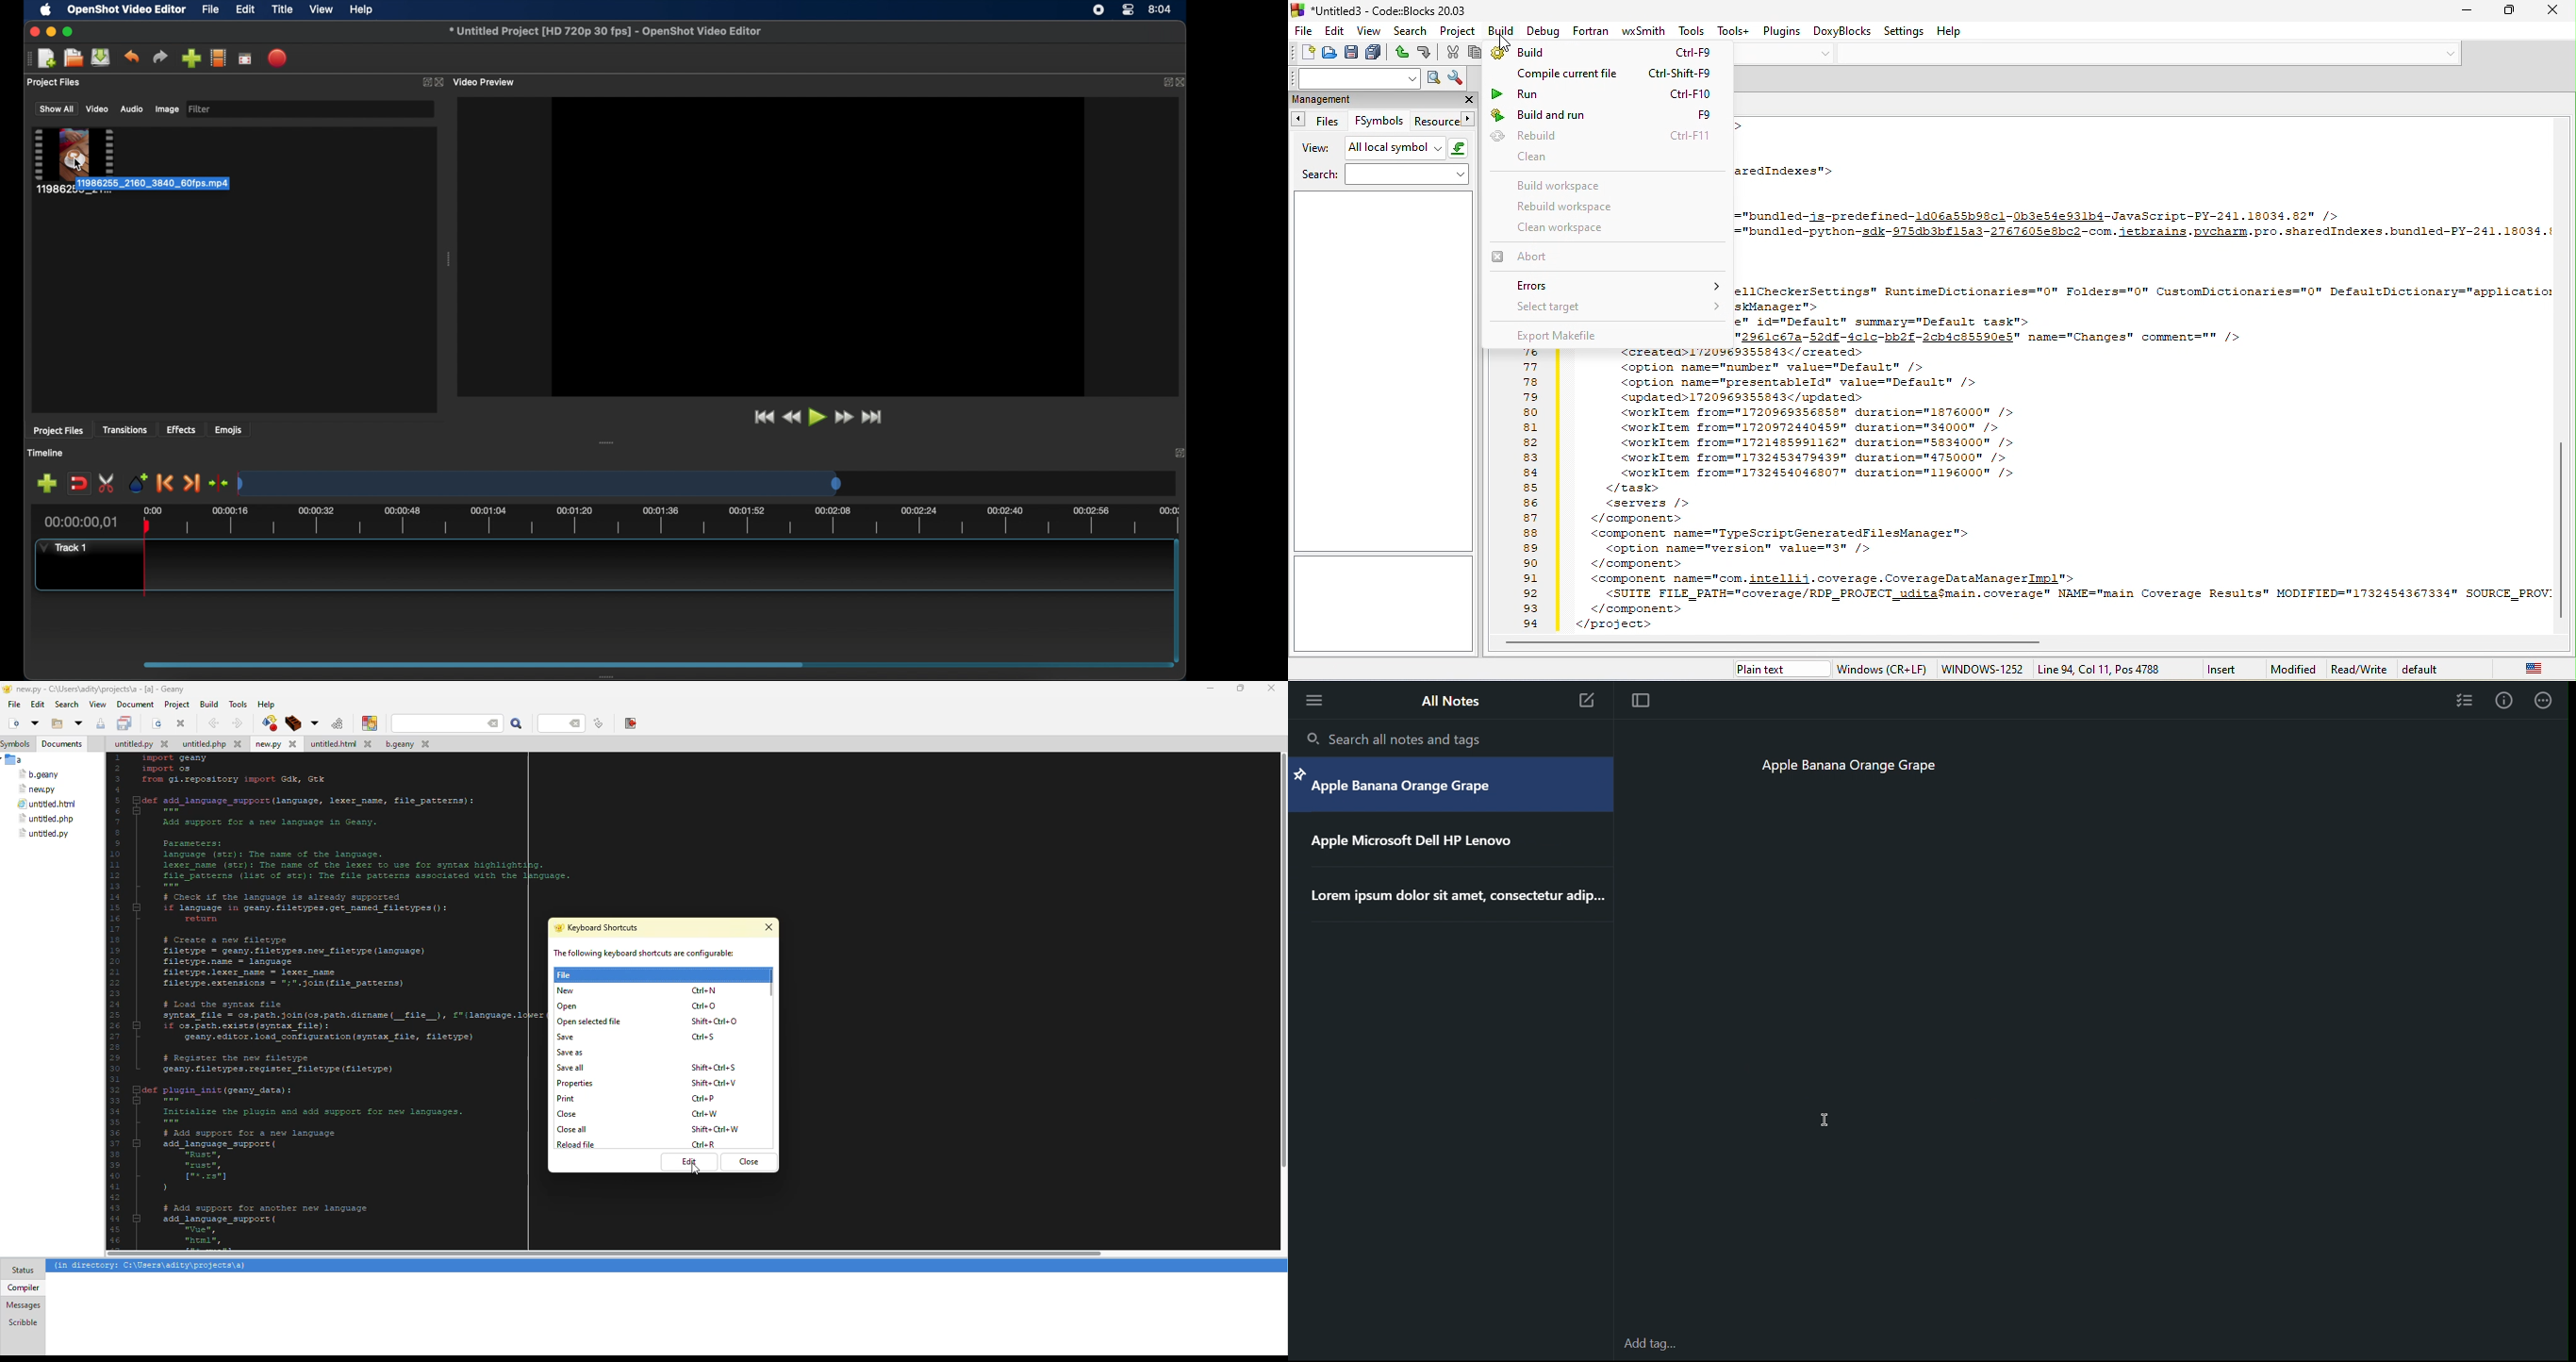 Image resolution: width=2576 pixels, height=1372 pixels. Describe the element at coordinates (1453, 55) in the screenshot. I see `cut` at that location.